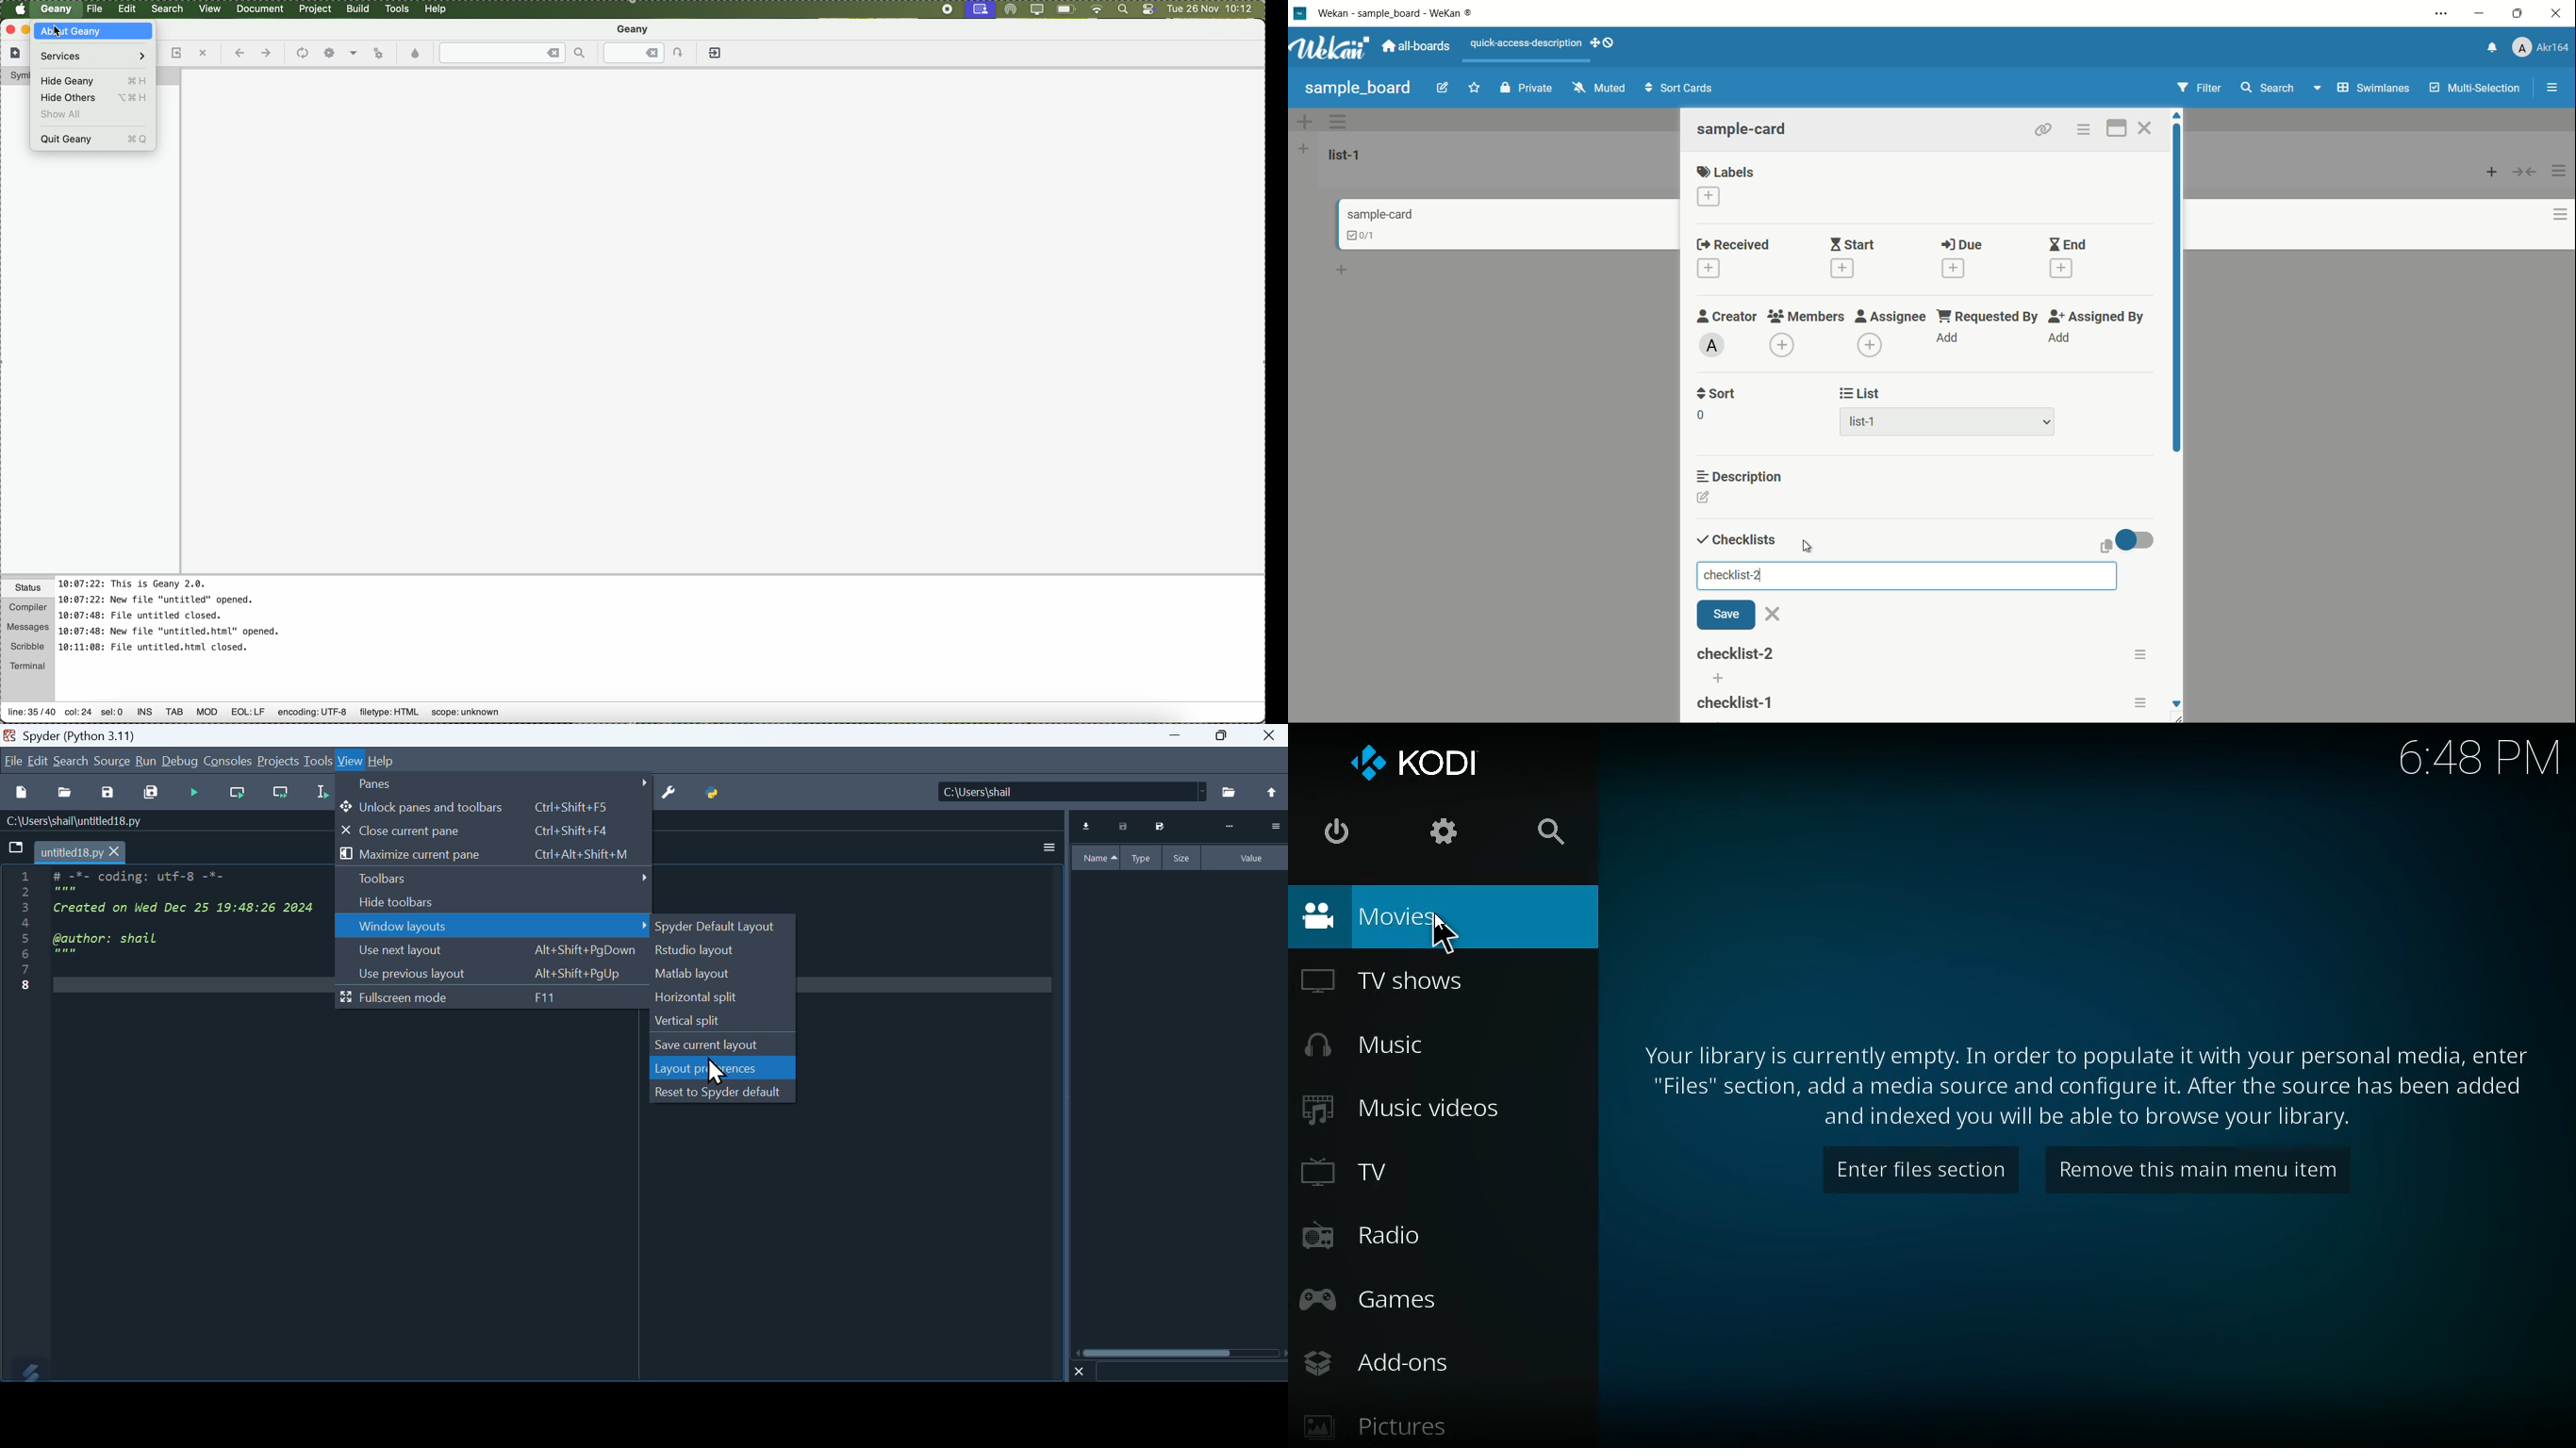 Image resolution: width=2576 pixels, height=1456 pixels. What do you see at coordinates (1050, 847) in the screenshot?
I see `More options` at bounding box center [1050, 847].